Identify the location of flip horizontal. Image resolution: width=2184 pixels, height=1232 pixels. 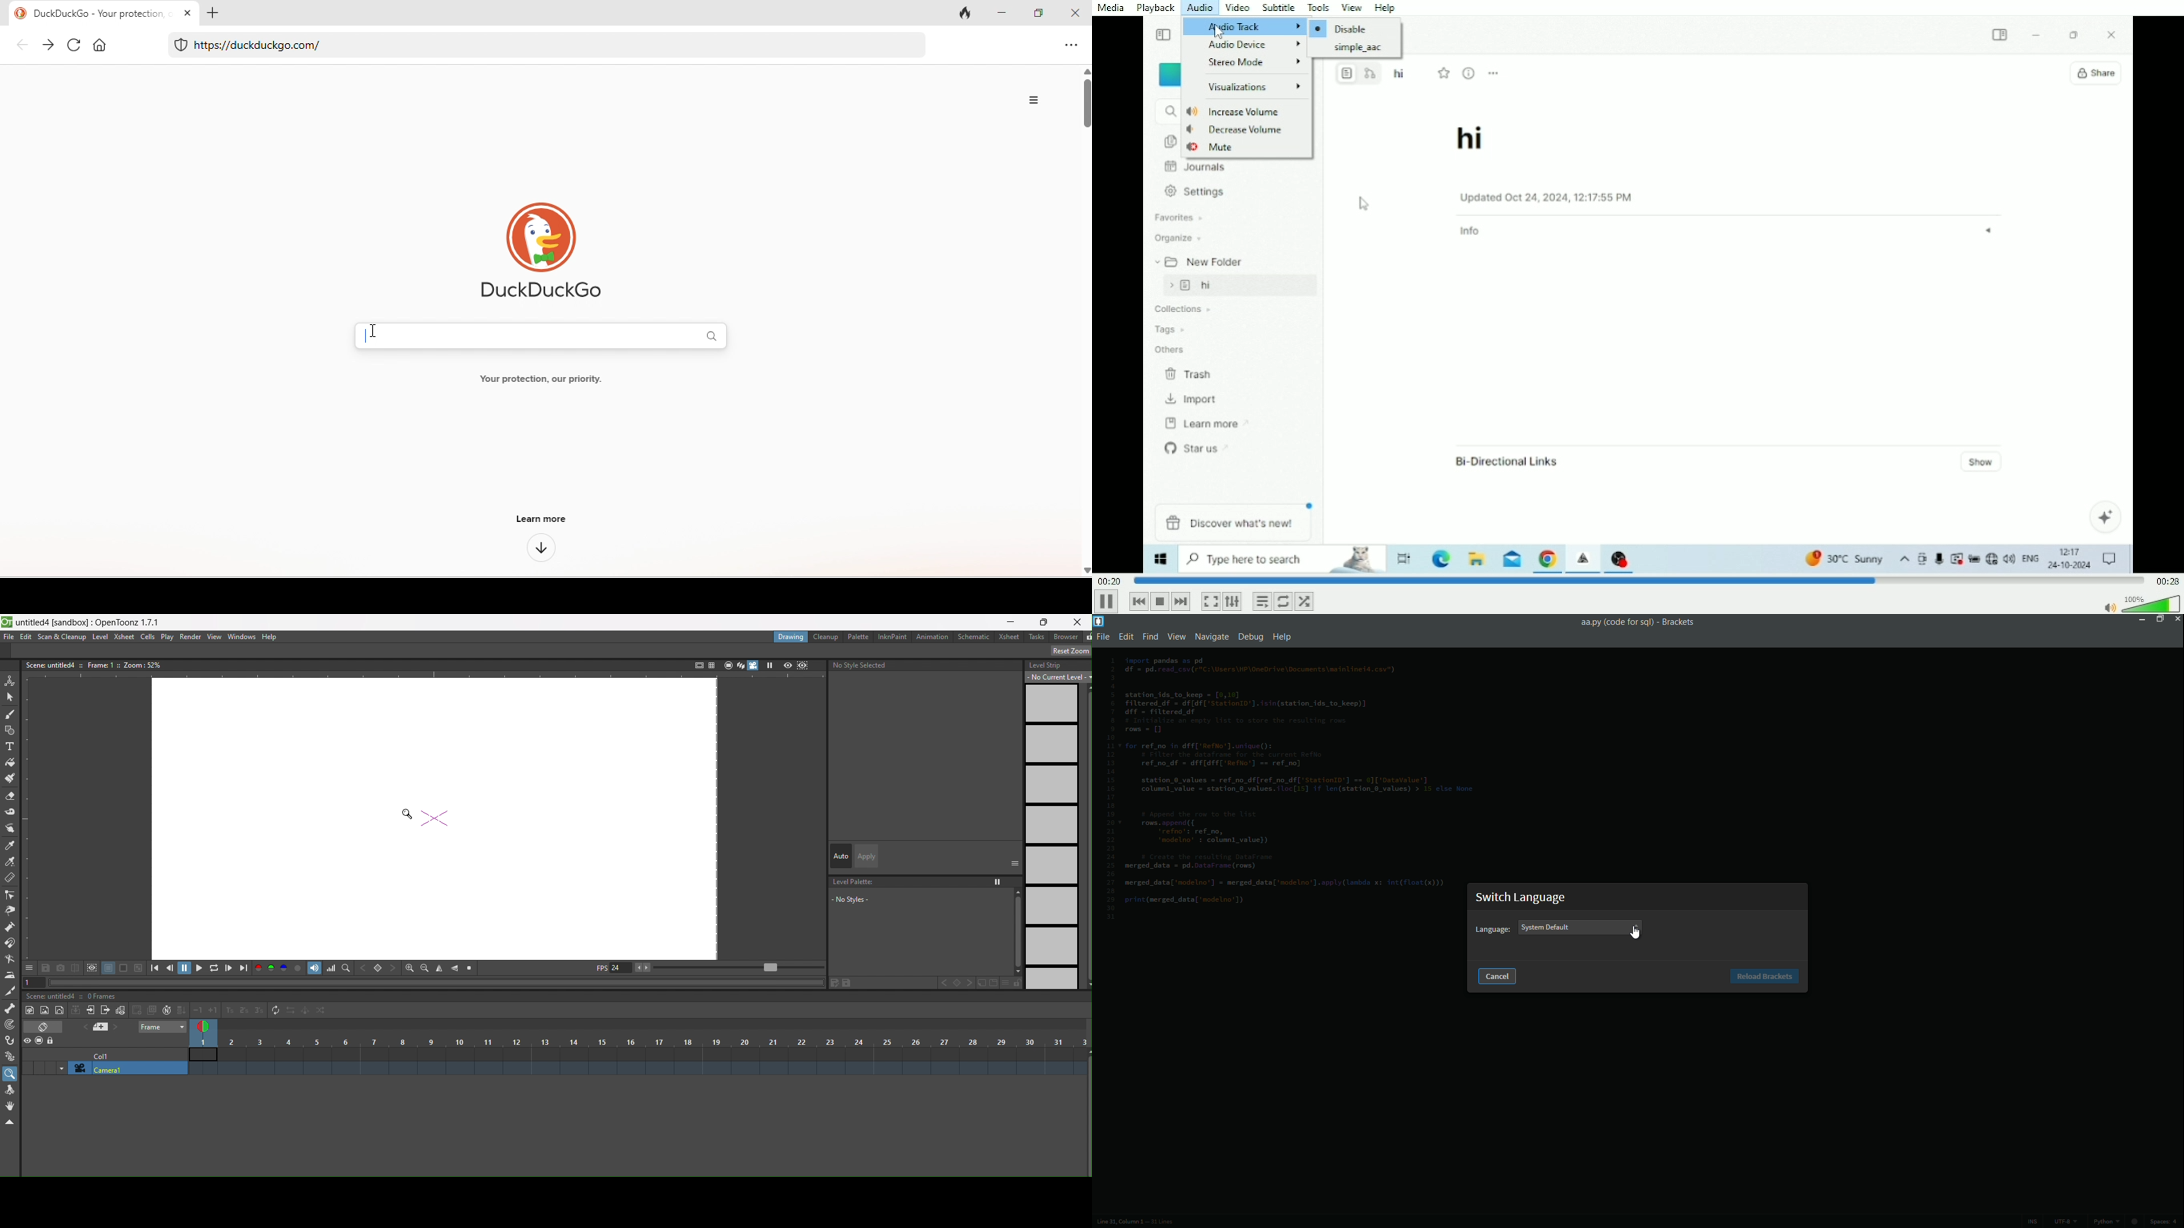
(455, 969).